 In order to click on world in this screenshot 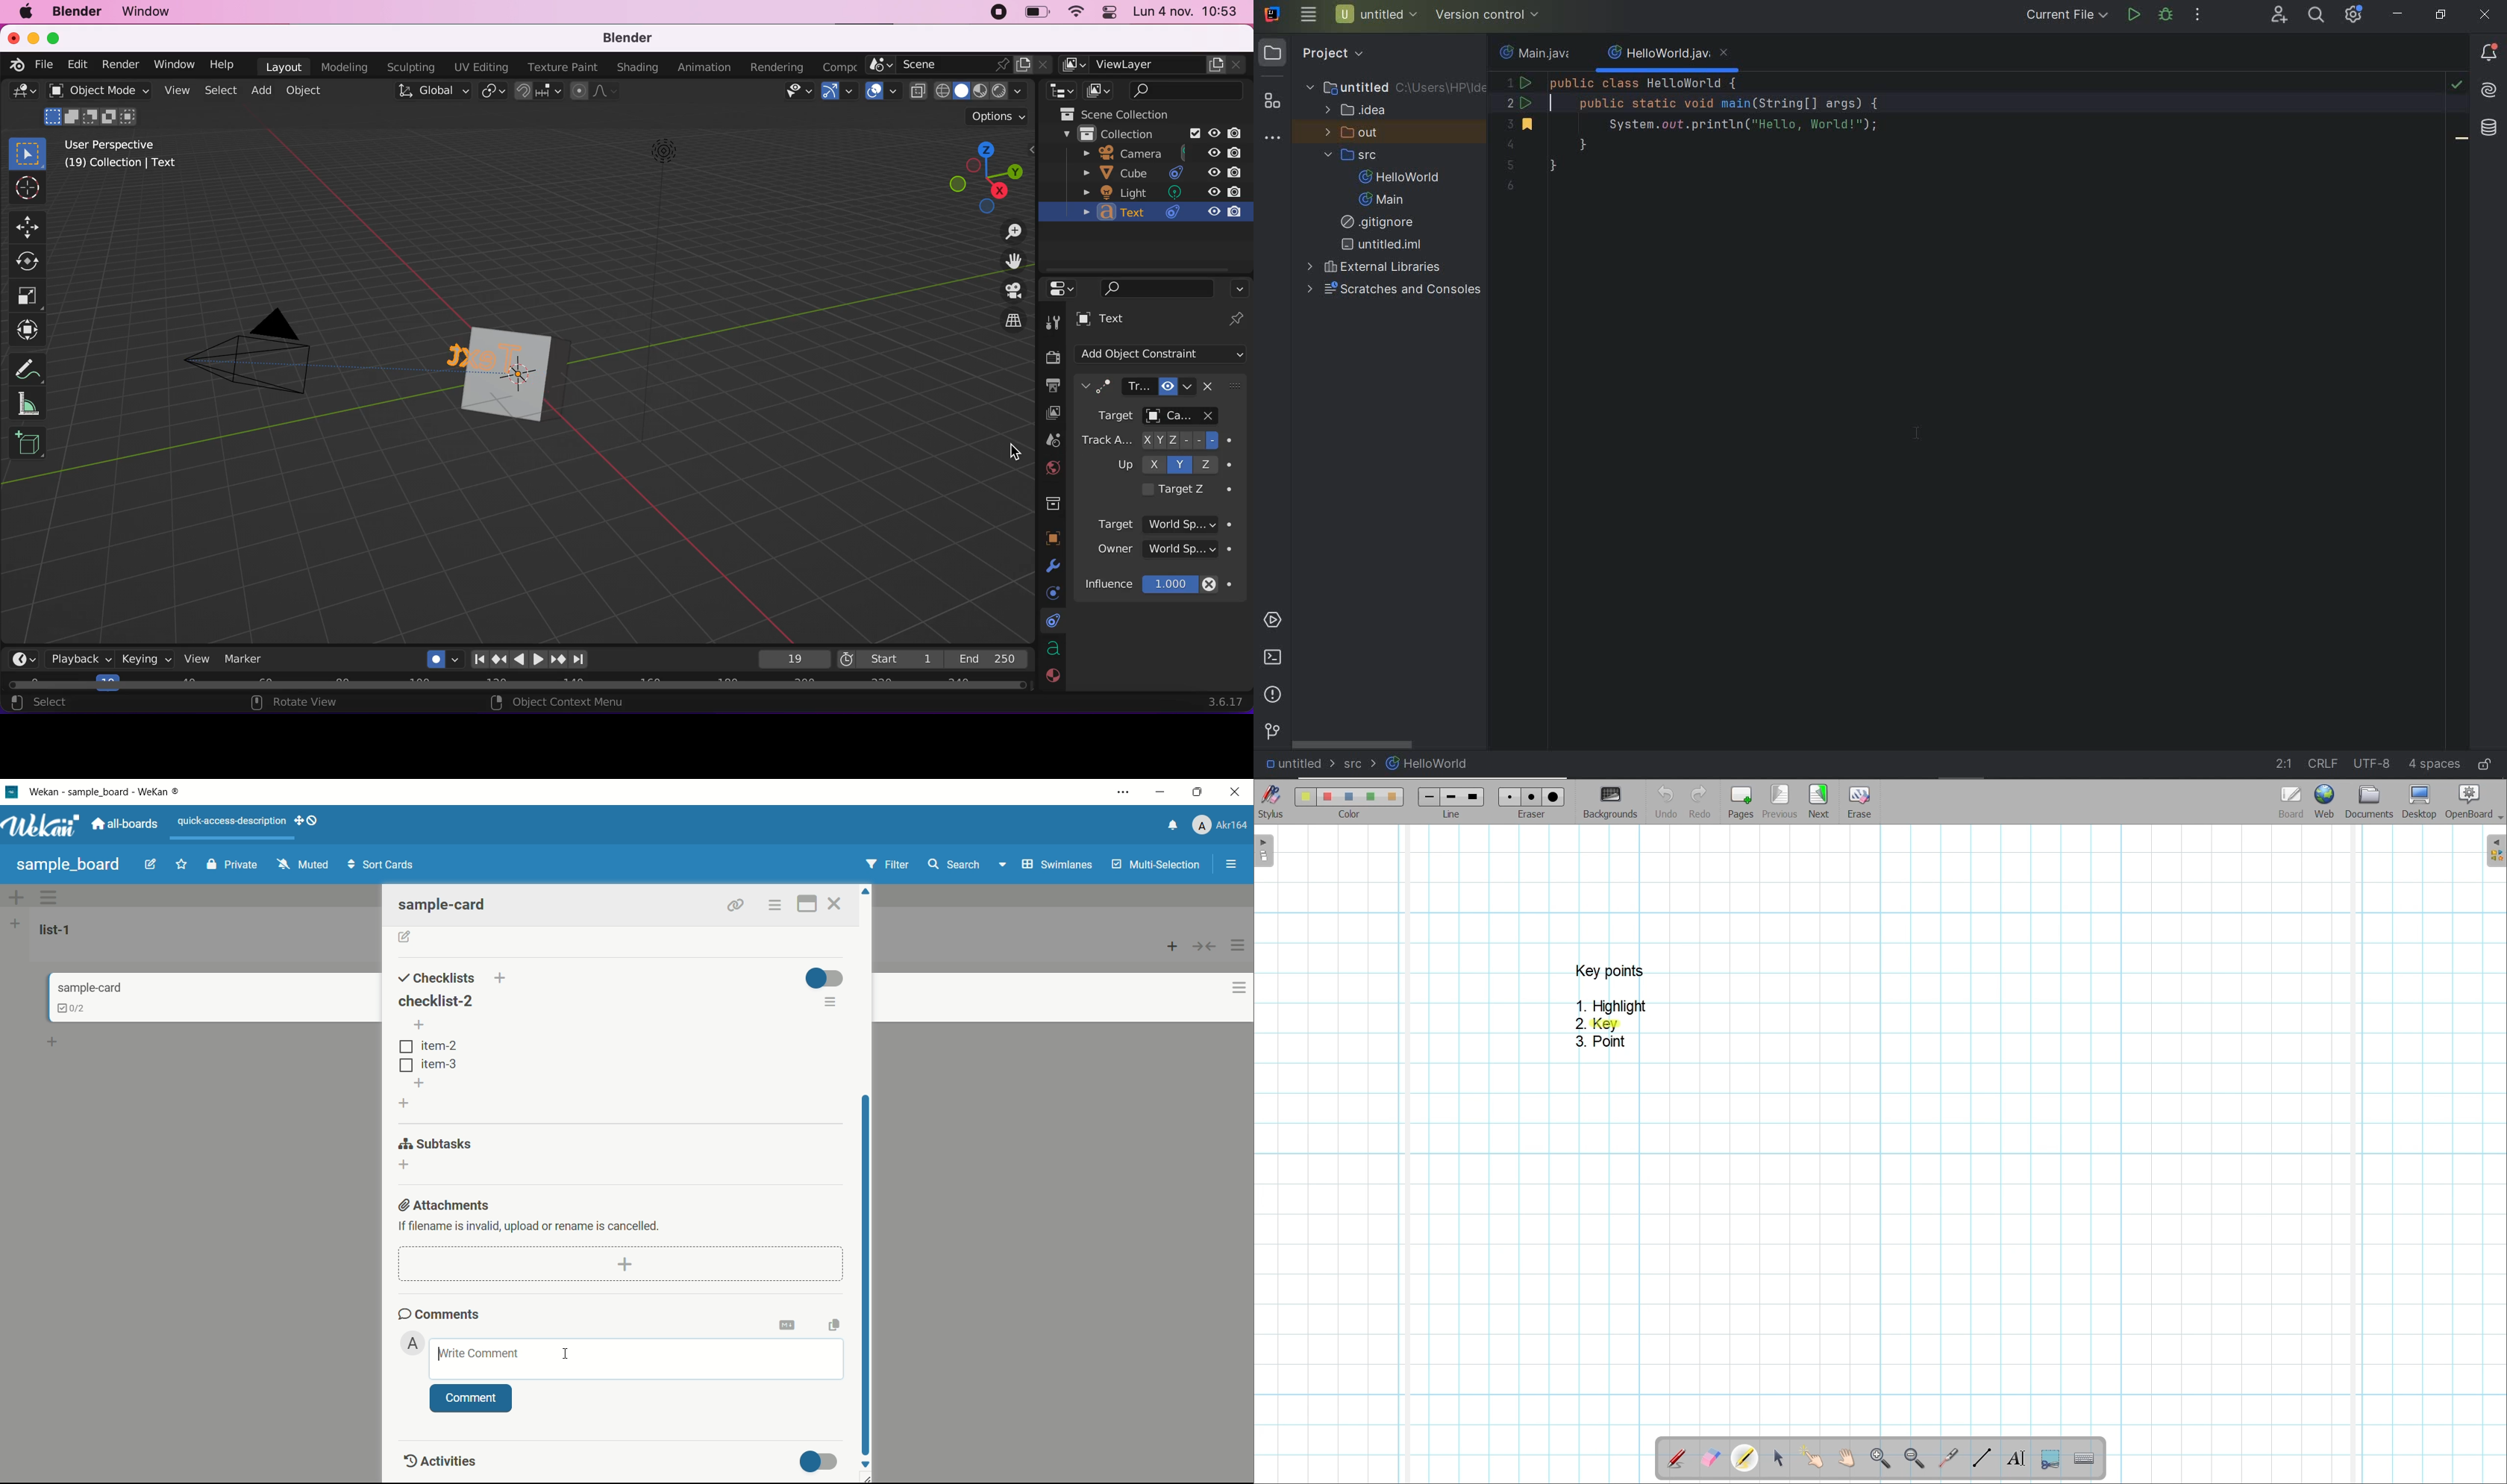, I will do `click(1053, 467)`.